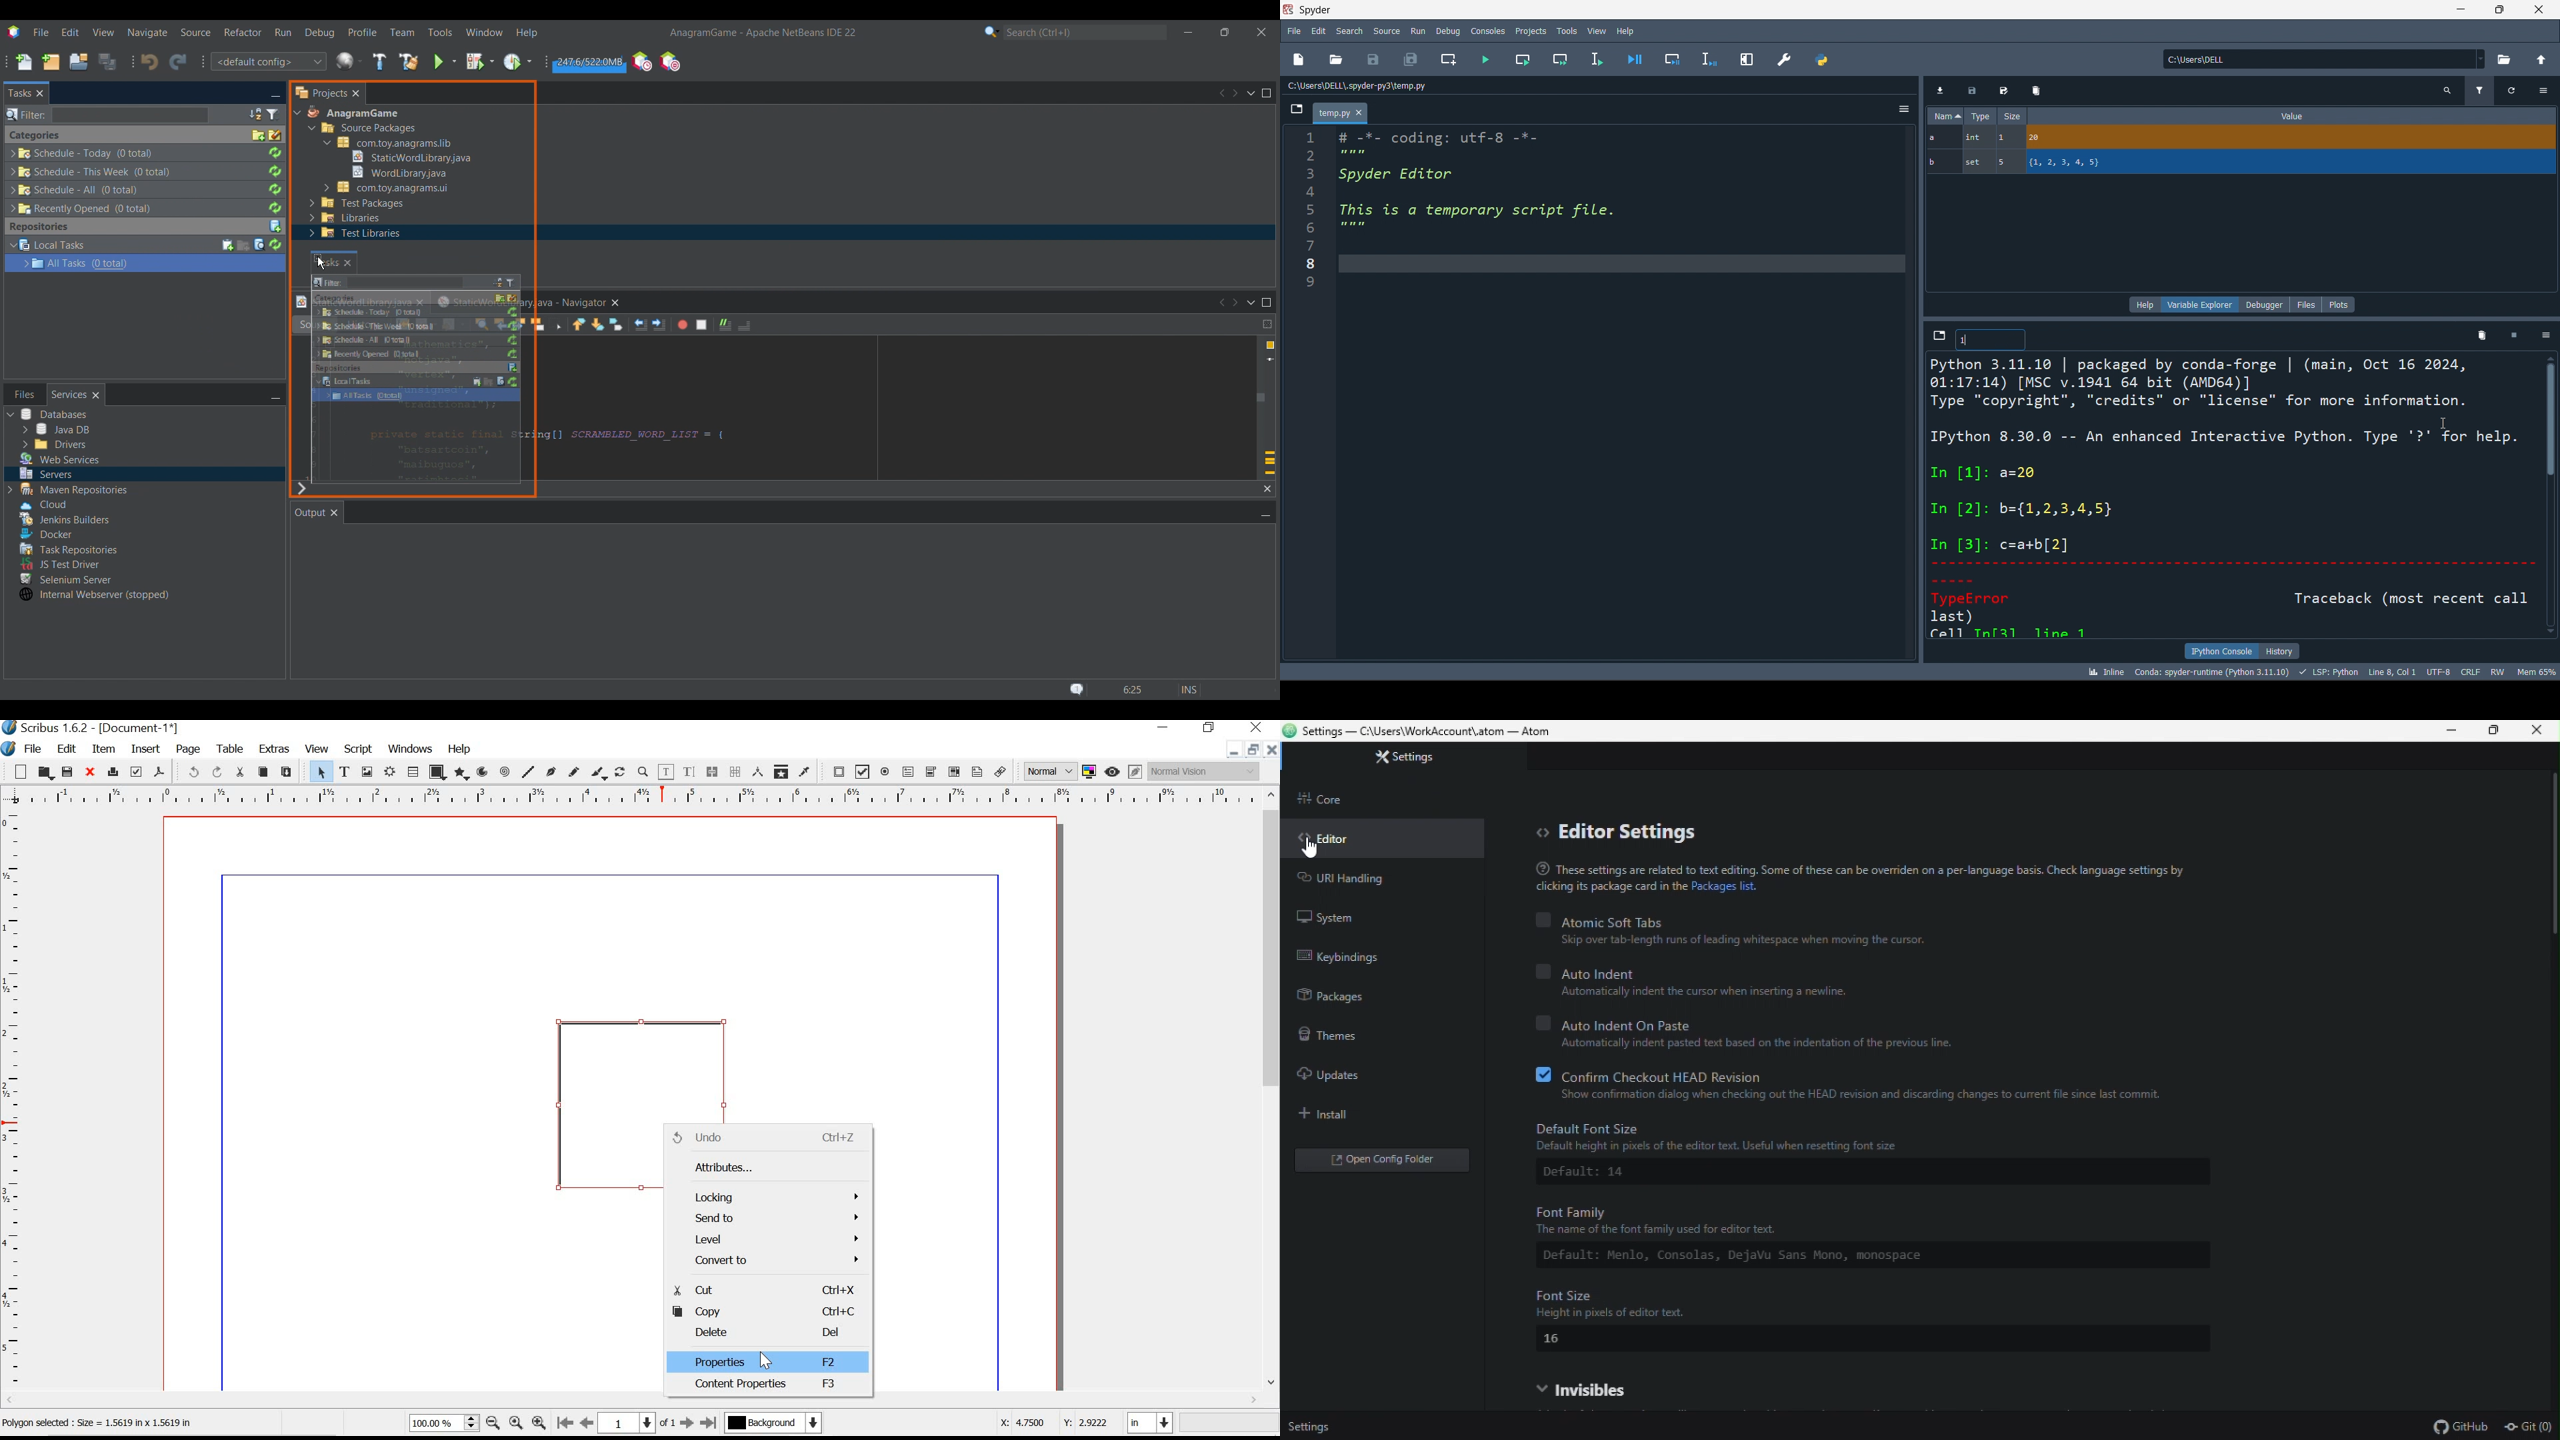  I want to click on zoom in and out, so click(469, 1423).